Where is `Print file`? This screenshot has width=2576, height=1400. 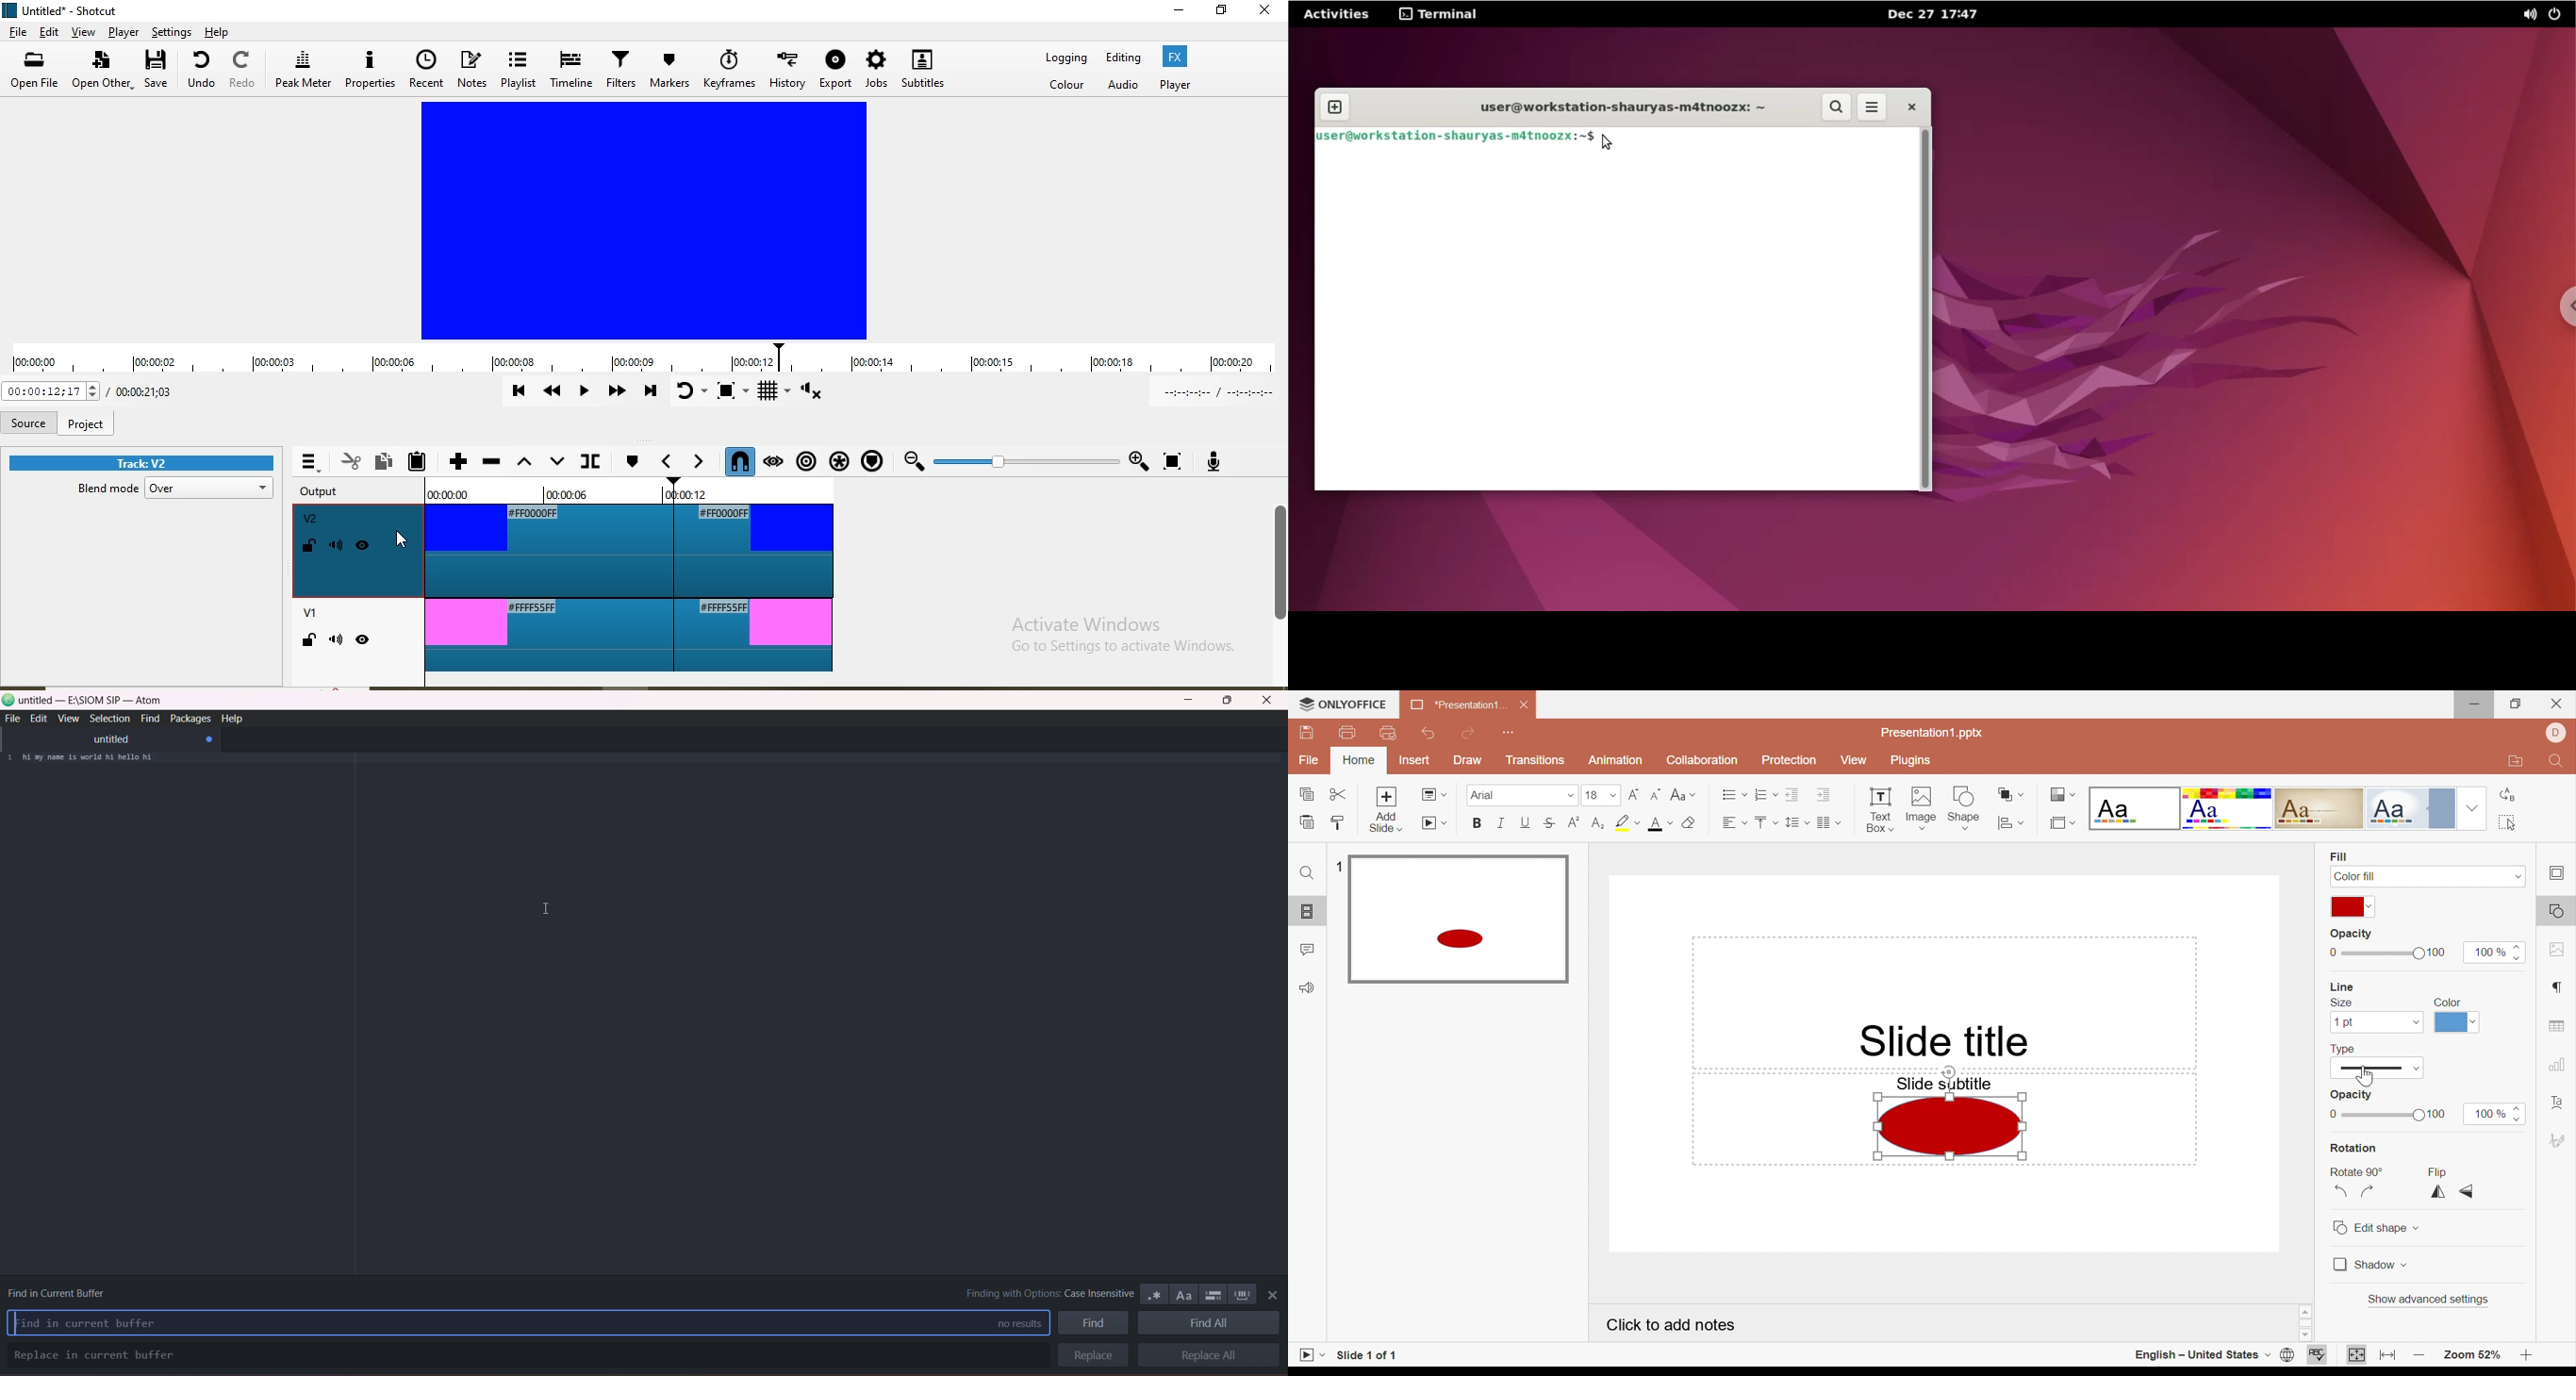
Print file is located at coordinates (1348, 733).